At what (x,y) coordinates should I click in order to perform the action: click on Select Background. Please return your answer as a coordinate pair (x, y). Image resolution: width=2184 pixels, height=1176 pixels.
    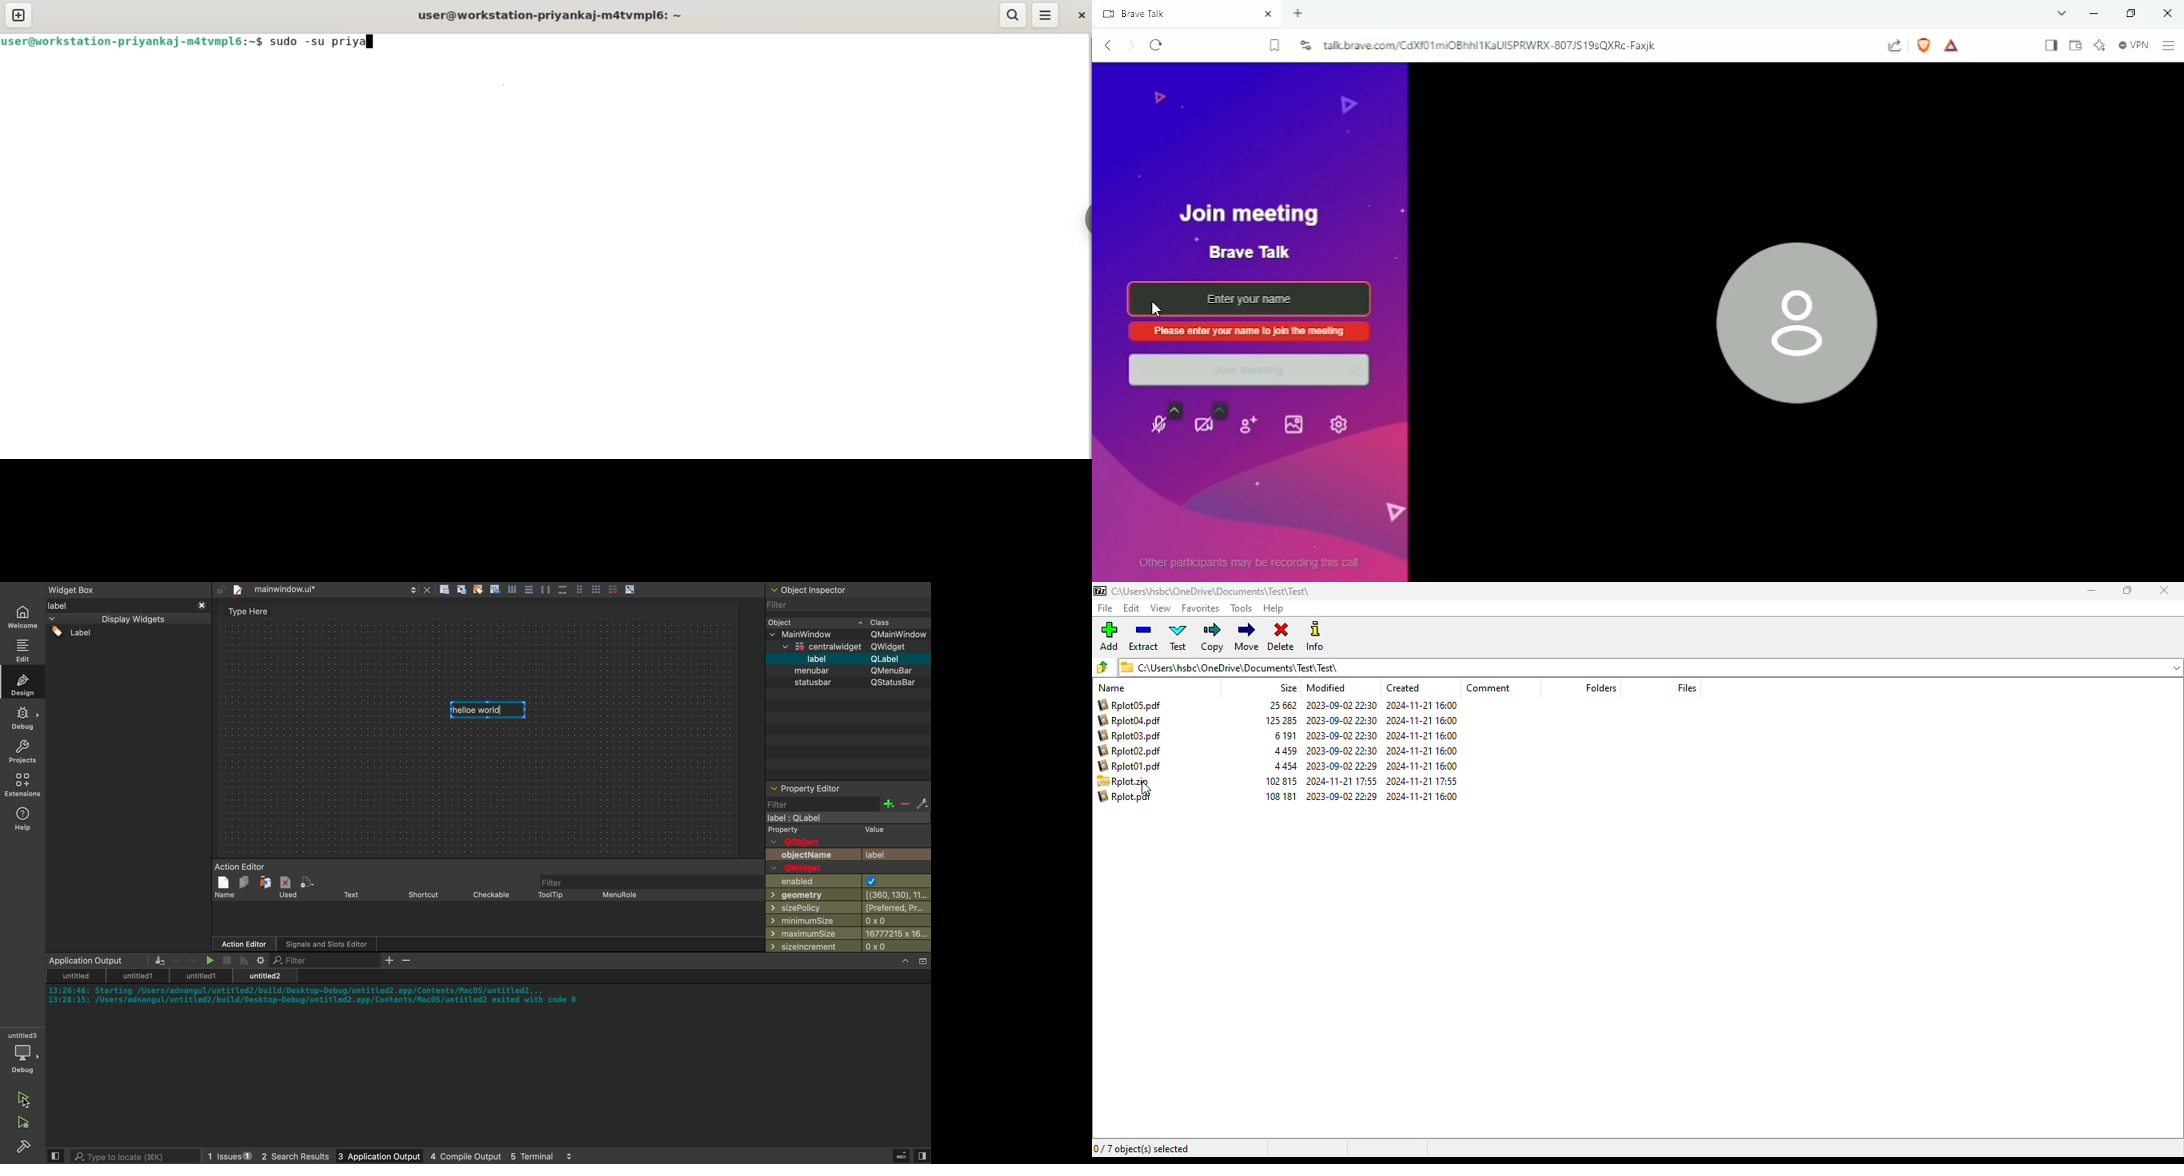
    Looking at the image, I should click on (1296, 424).